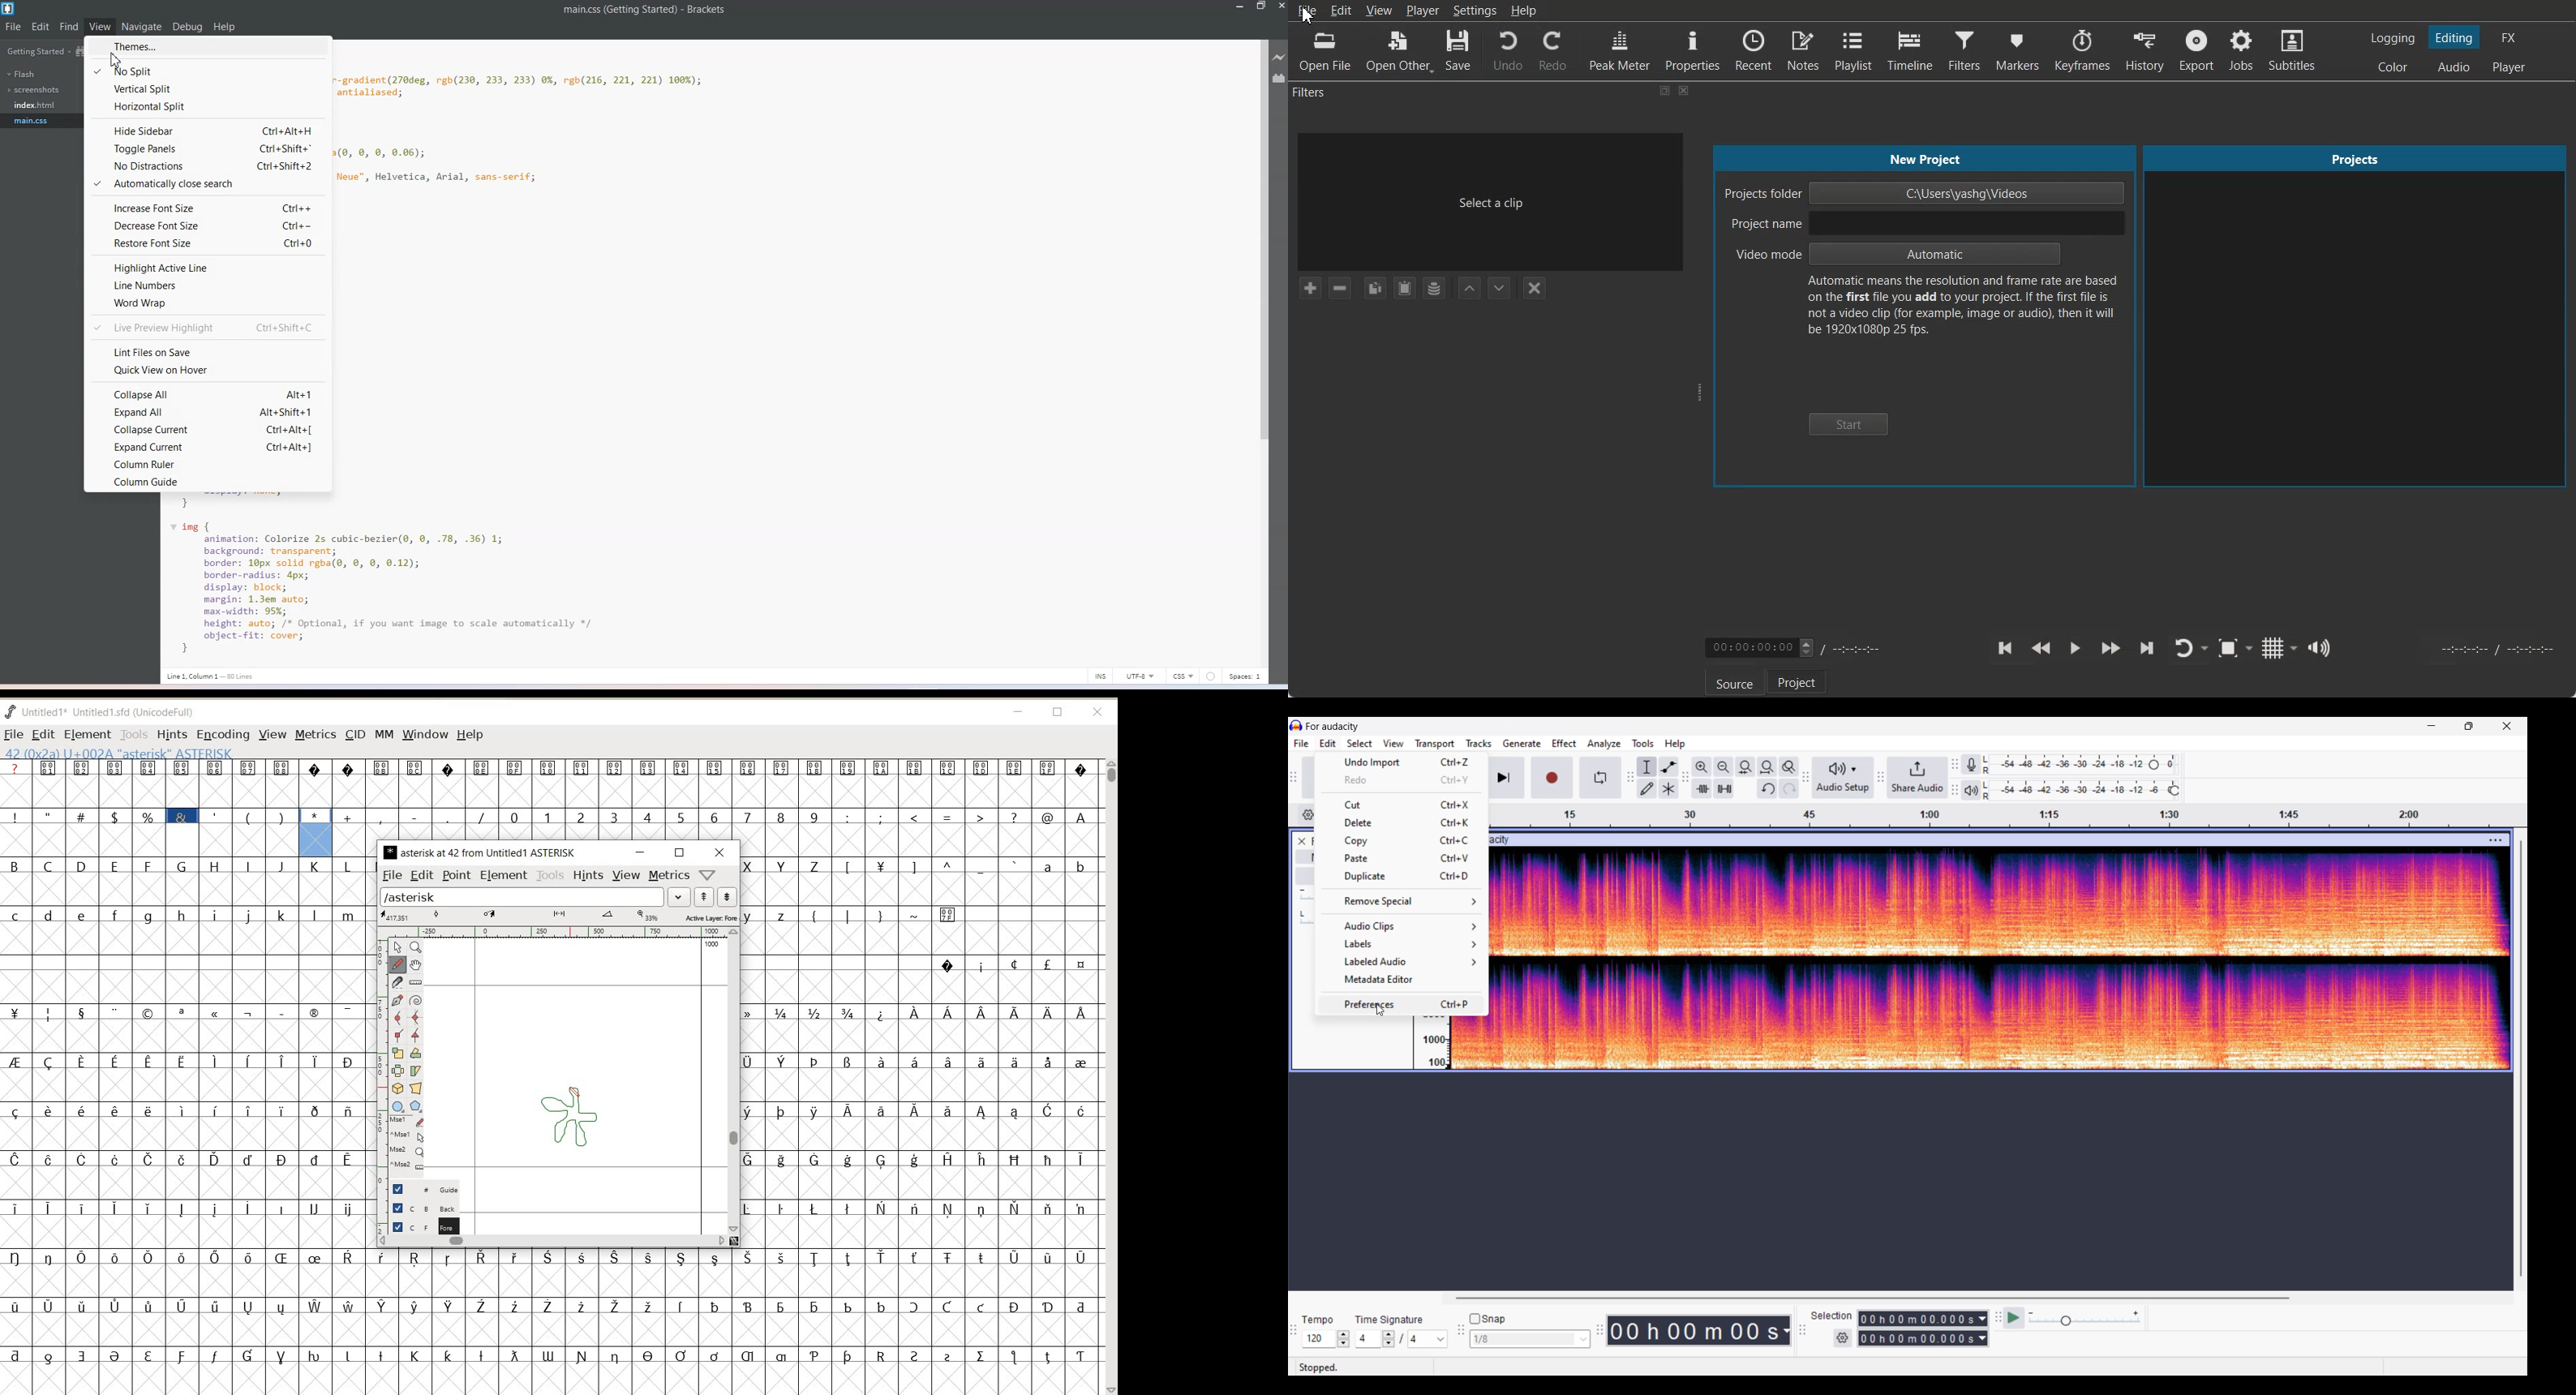 This screenshot has height=1400, width=2576. What do you see at coordinates (1402, 1003) in the screenshot?
I see `Preferences` at bounding box center [1402, 1003].